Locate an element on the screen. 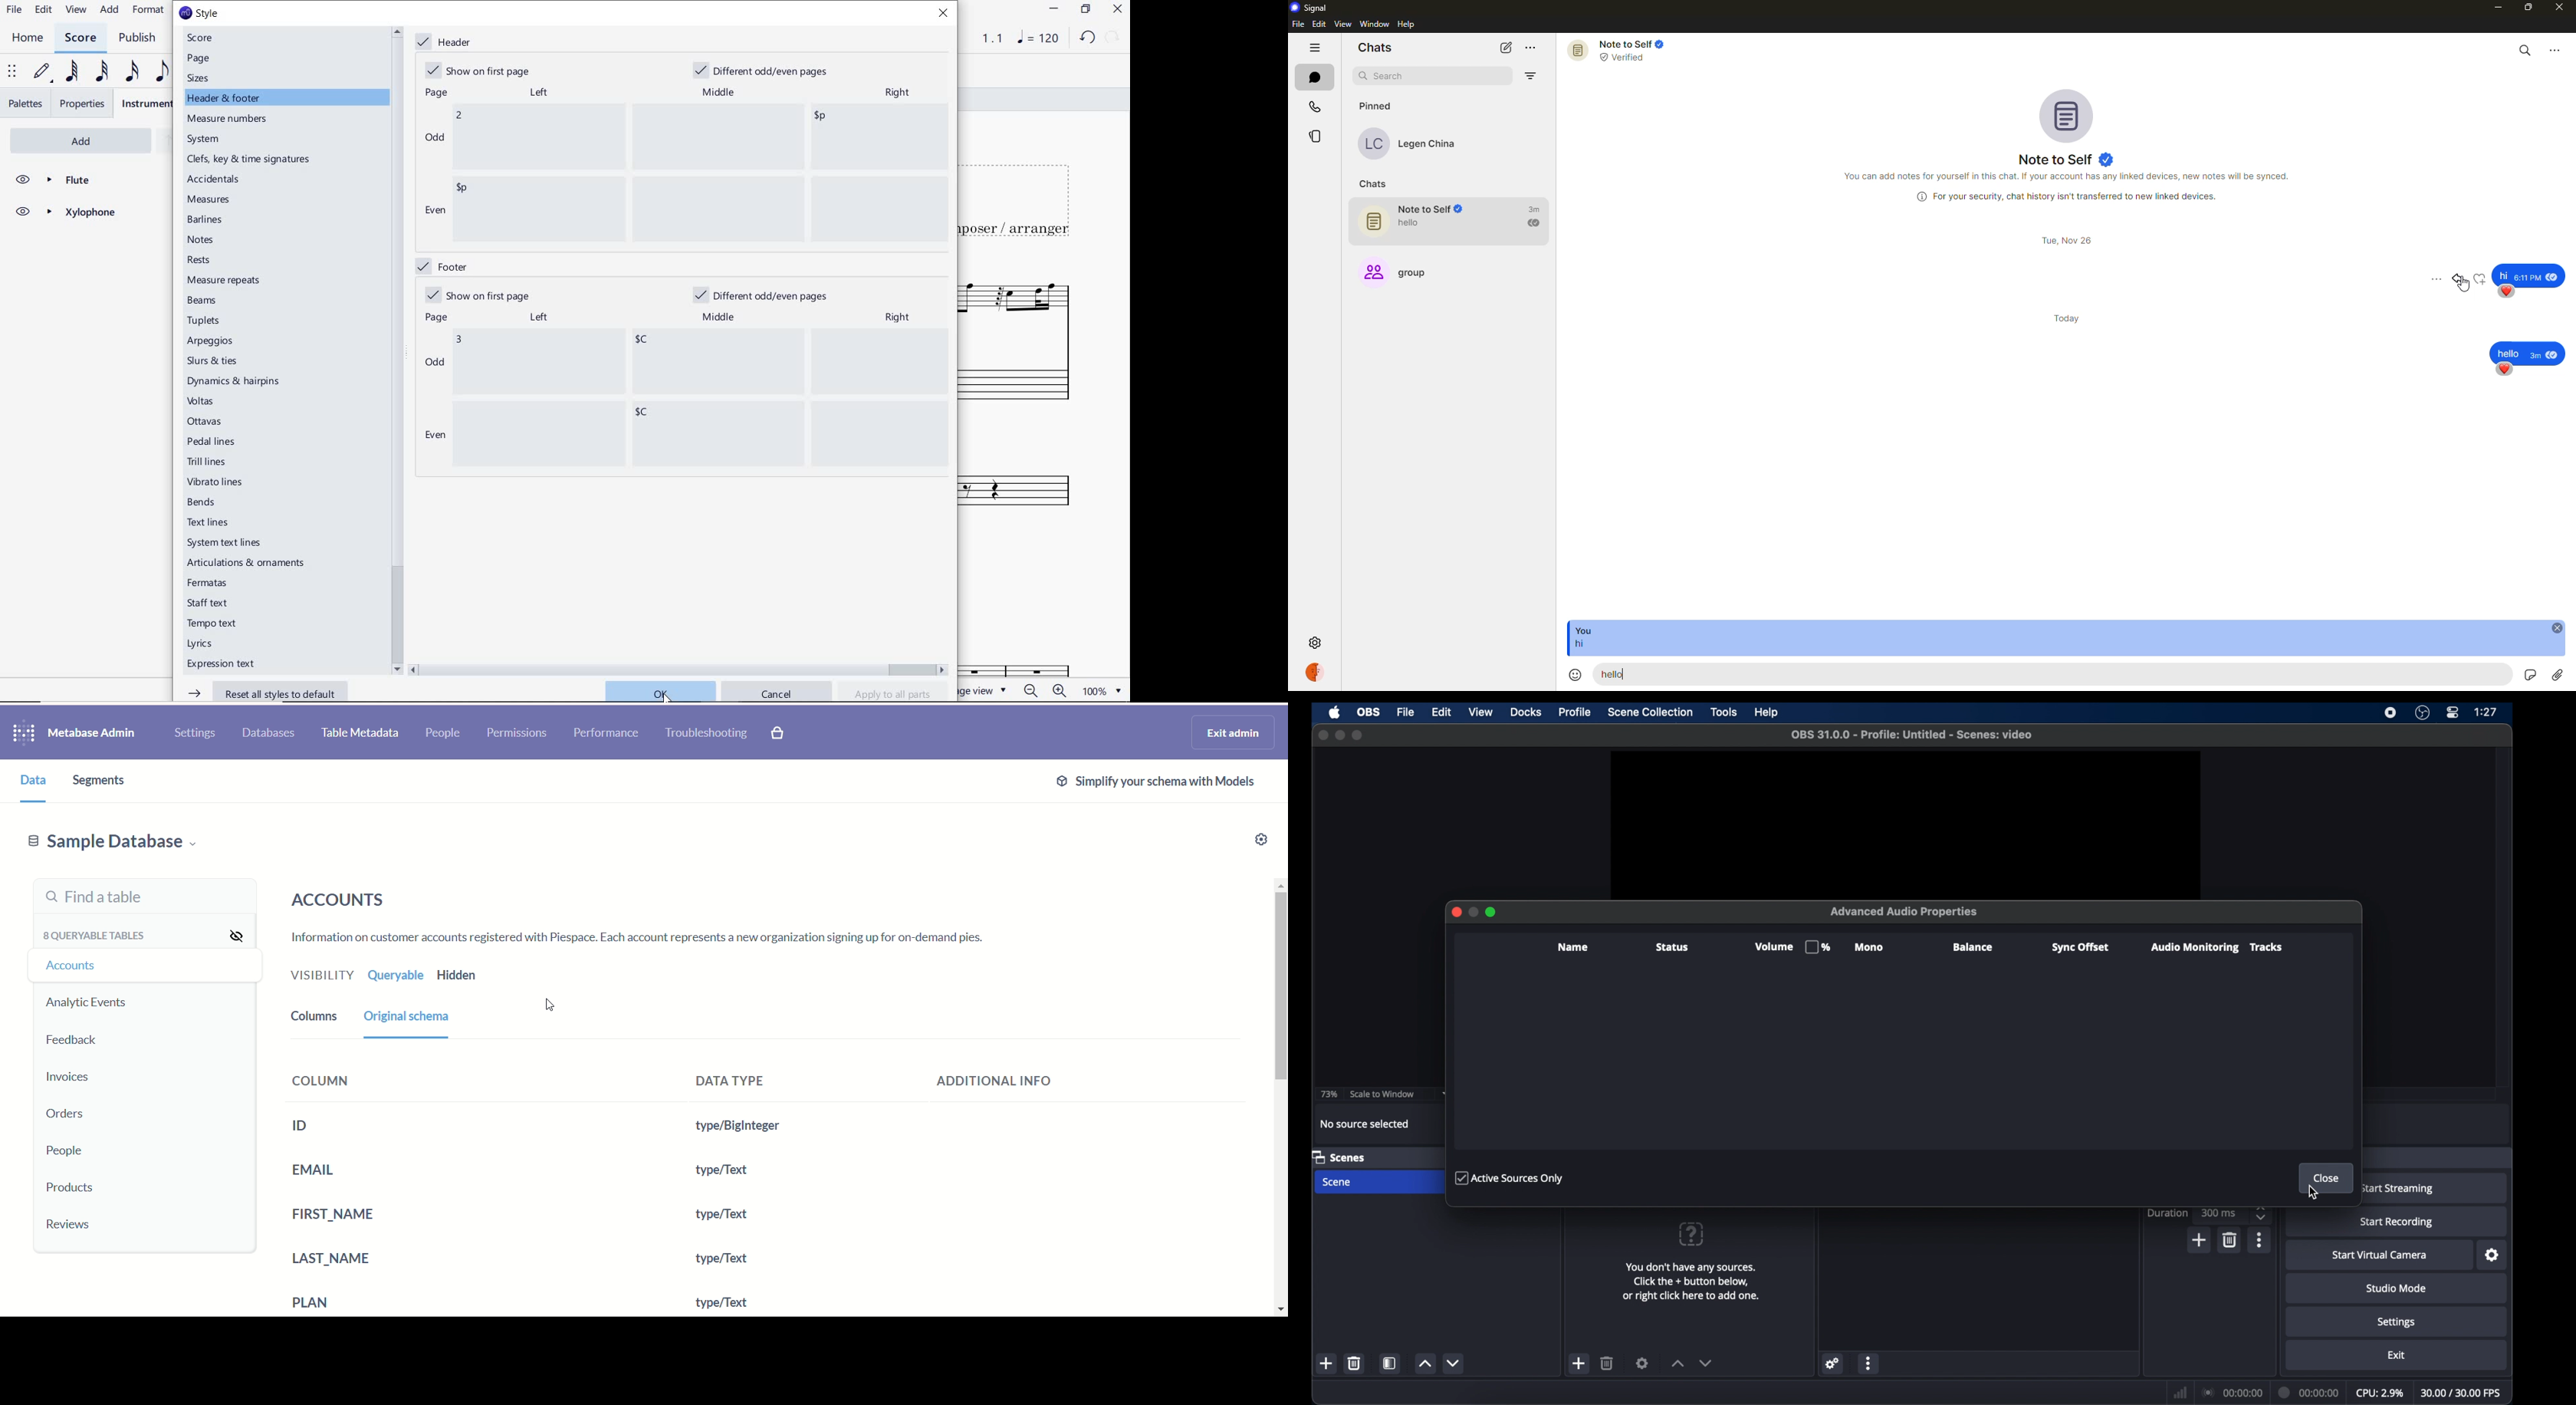 The image size is (2576, 1428). contact is located at coordinates (1417, 144).